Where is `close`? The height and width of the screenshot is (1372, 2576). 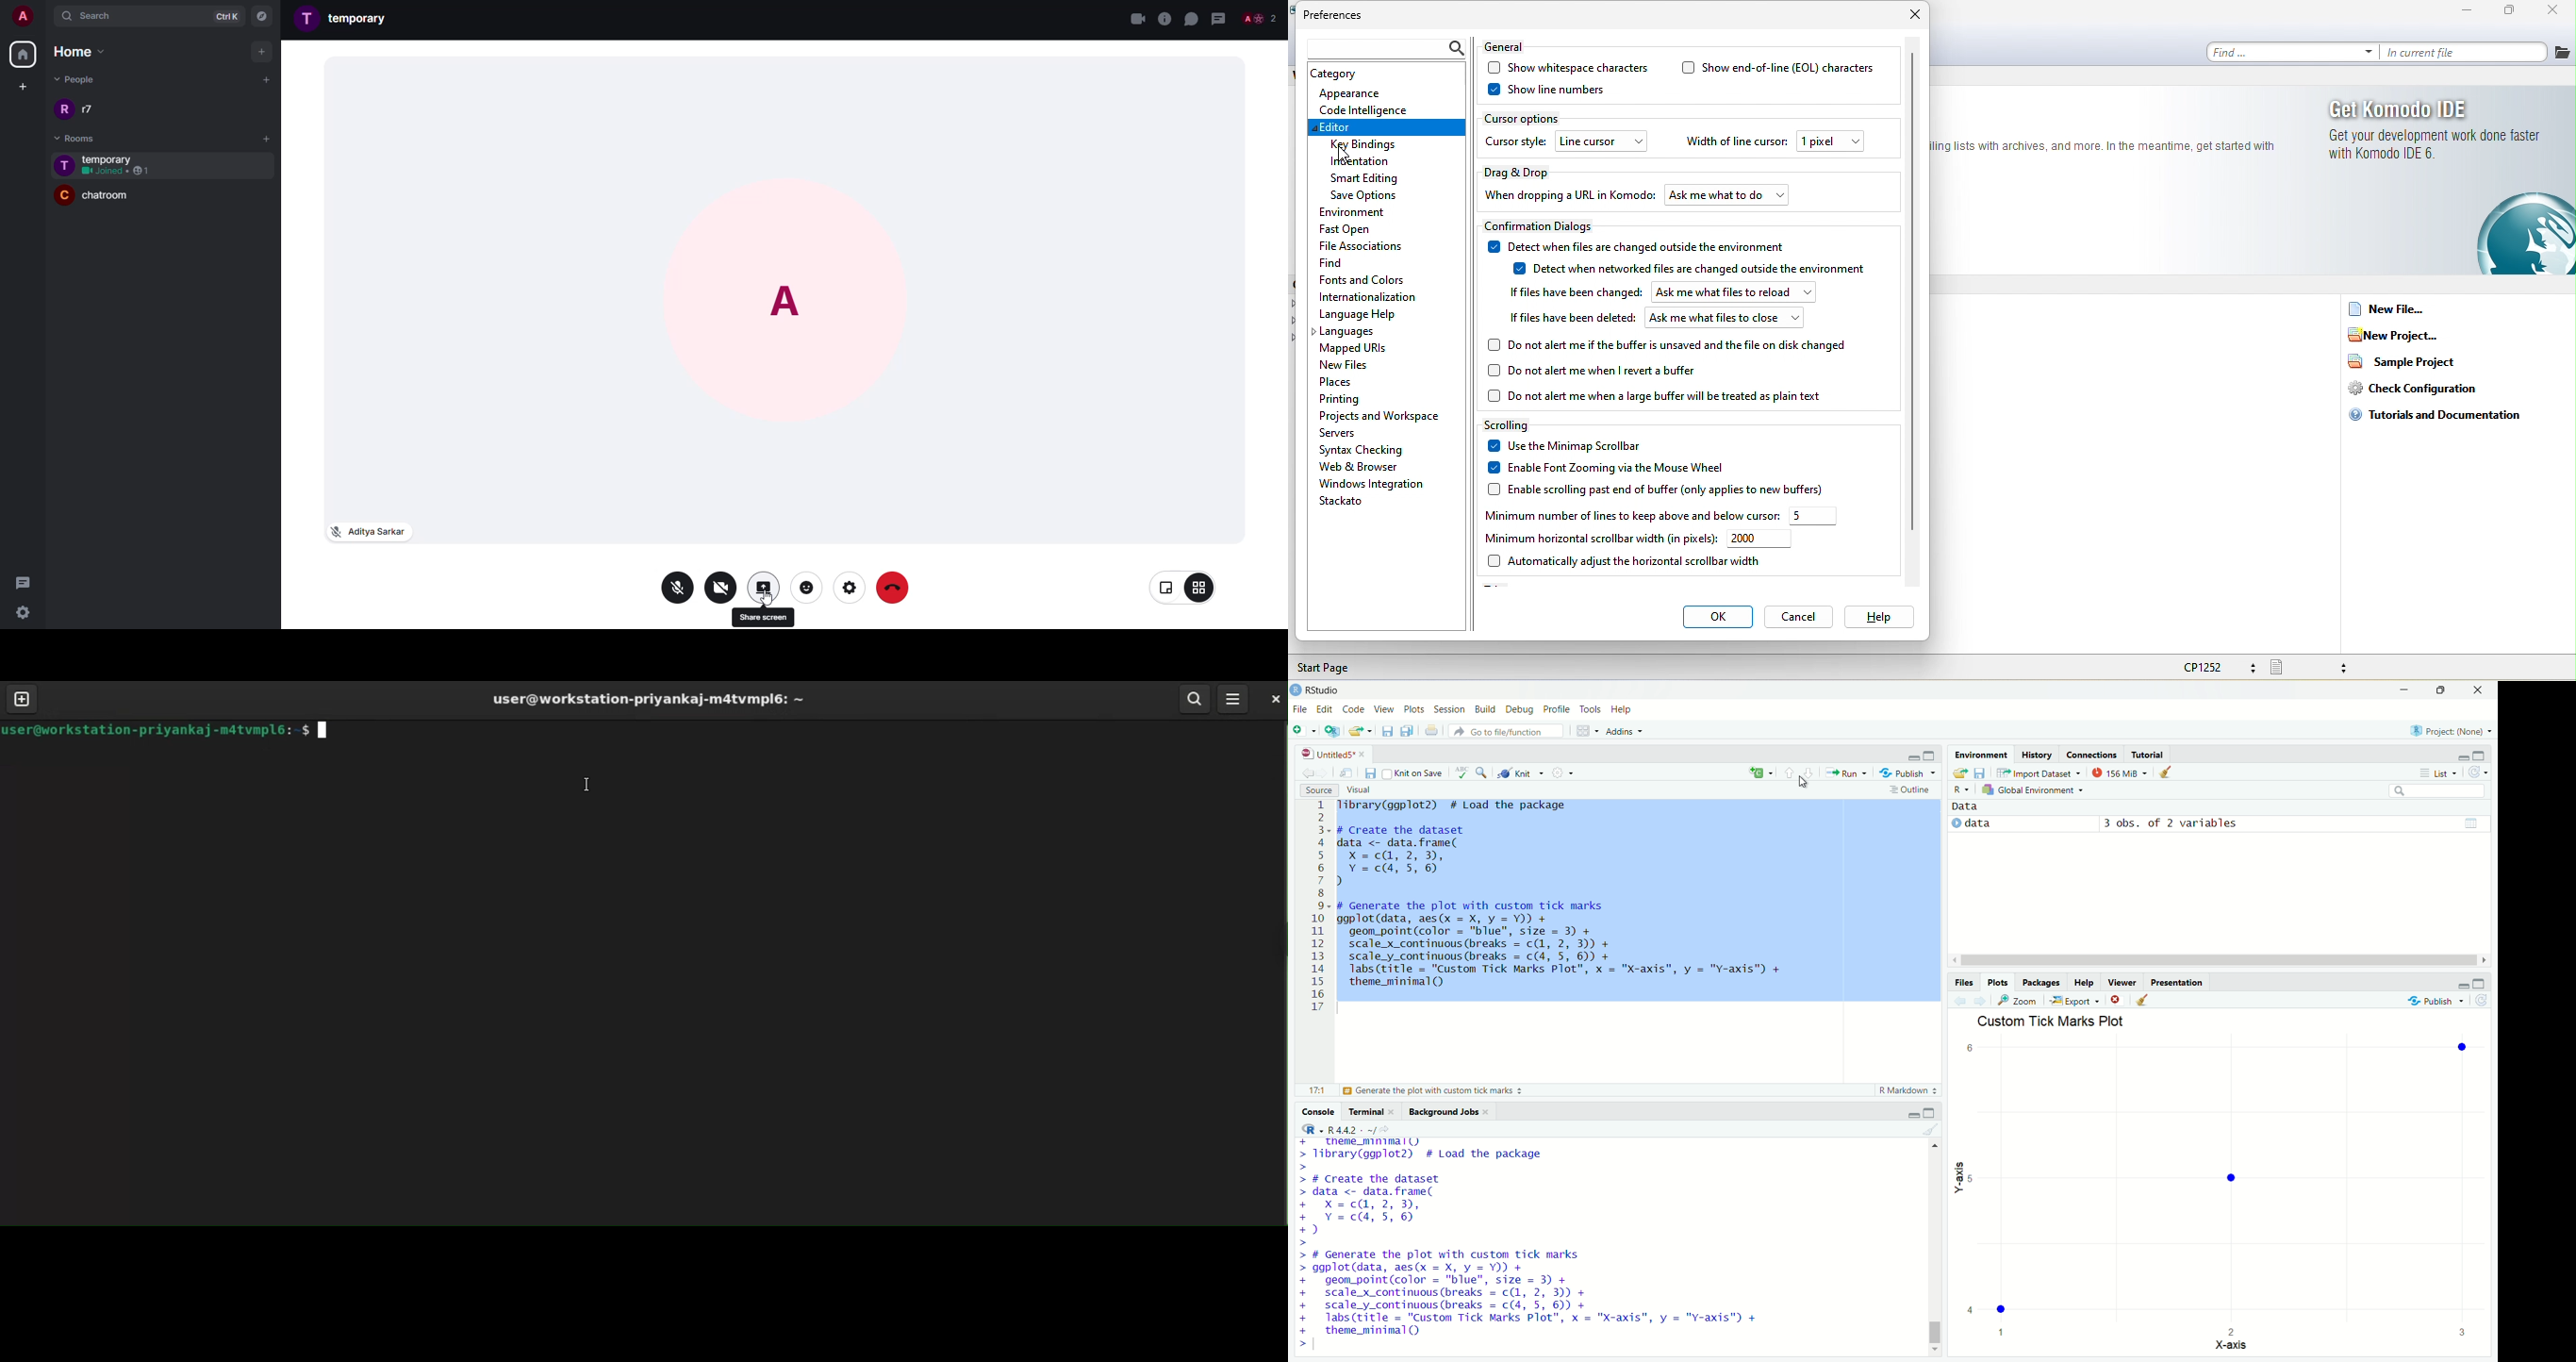 close is located at coordinates (1137, 18).